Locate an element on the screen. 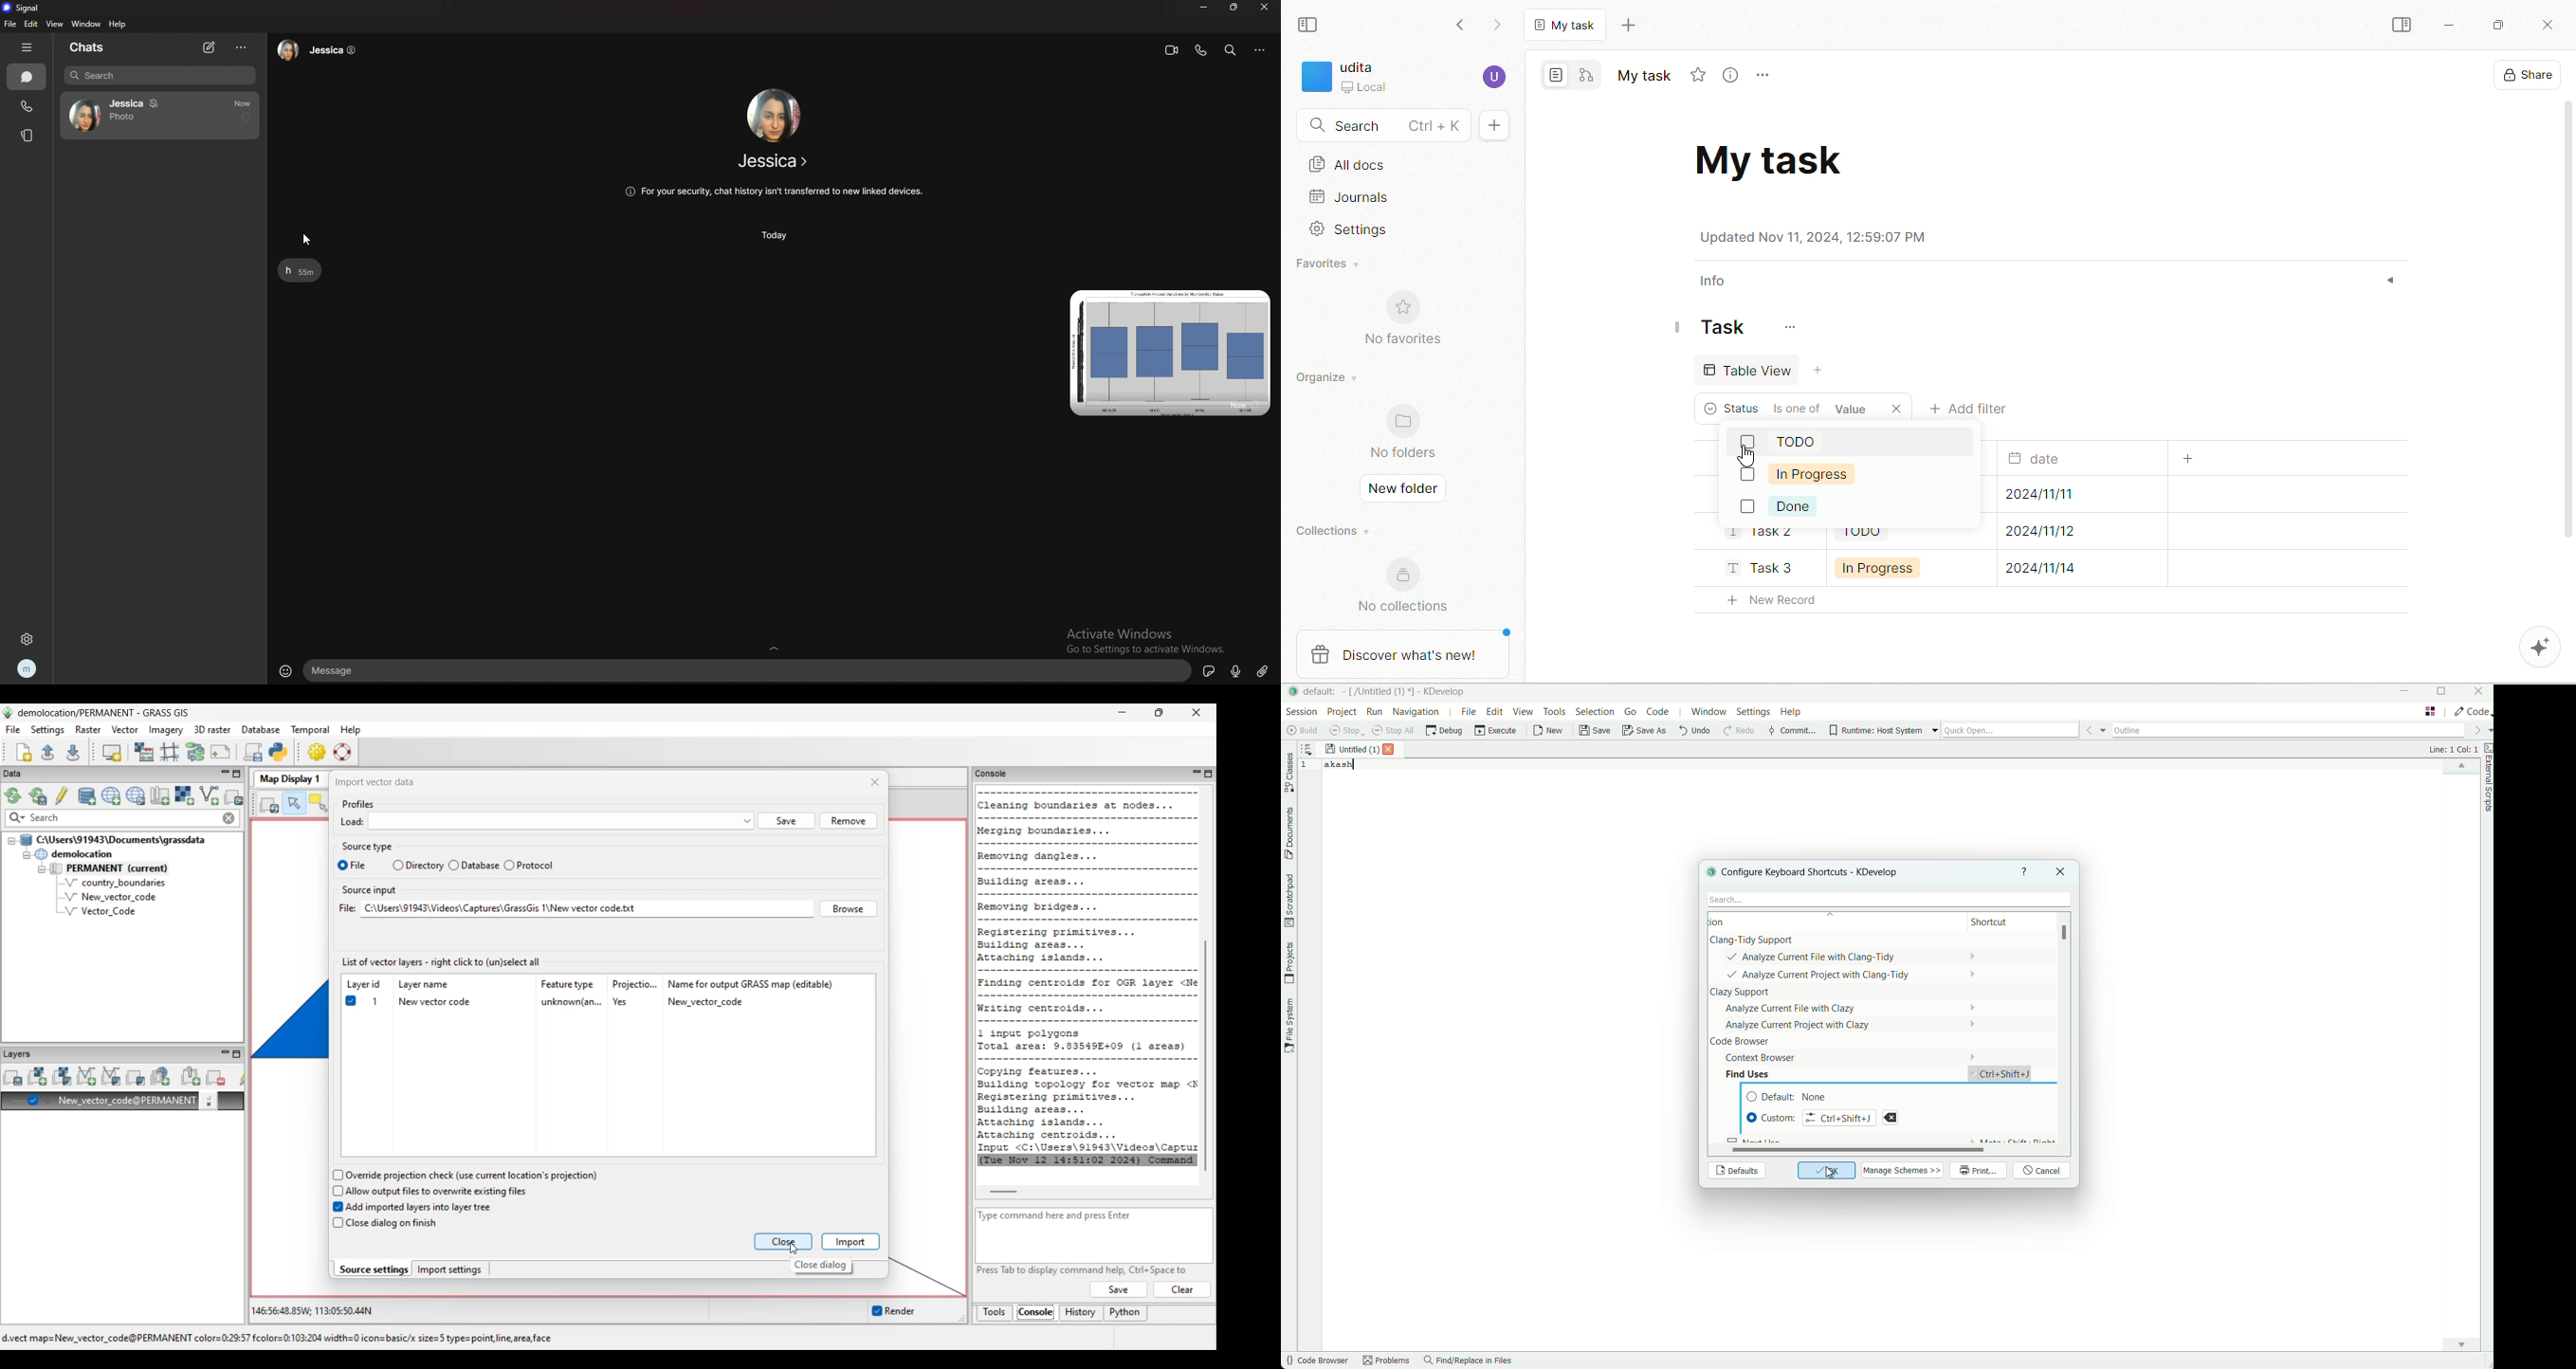 Image resolution: width=2576 pixels, height=1372 pixels. change layout is located at coordinates (2431, 711).